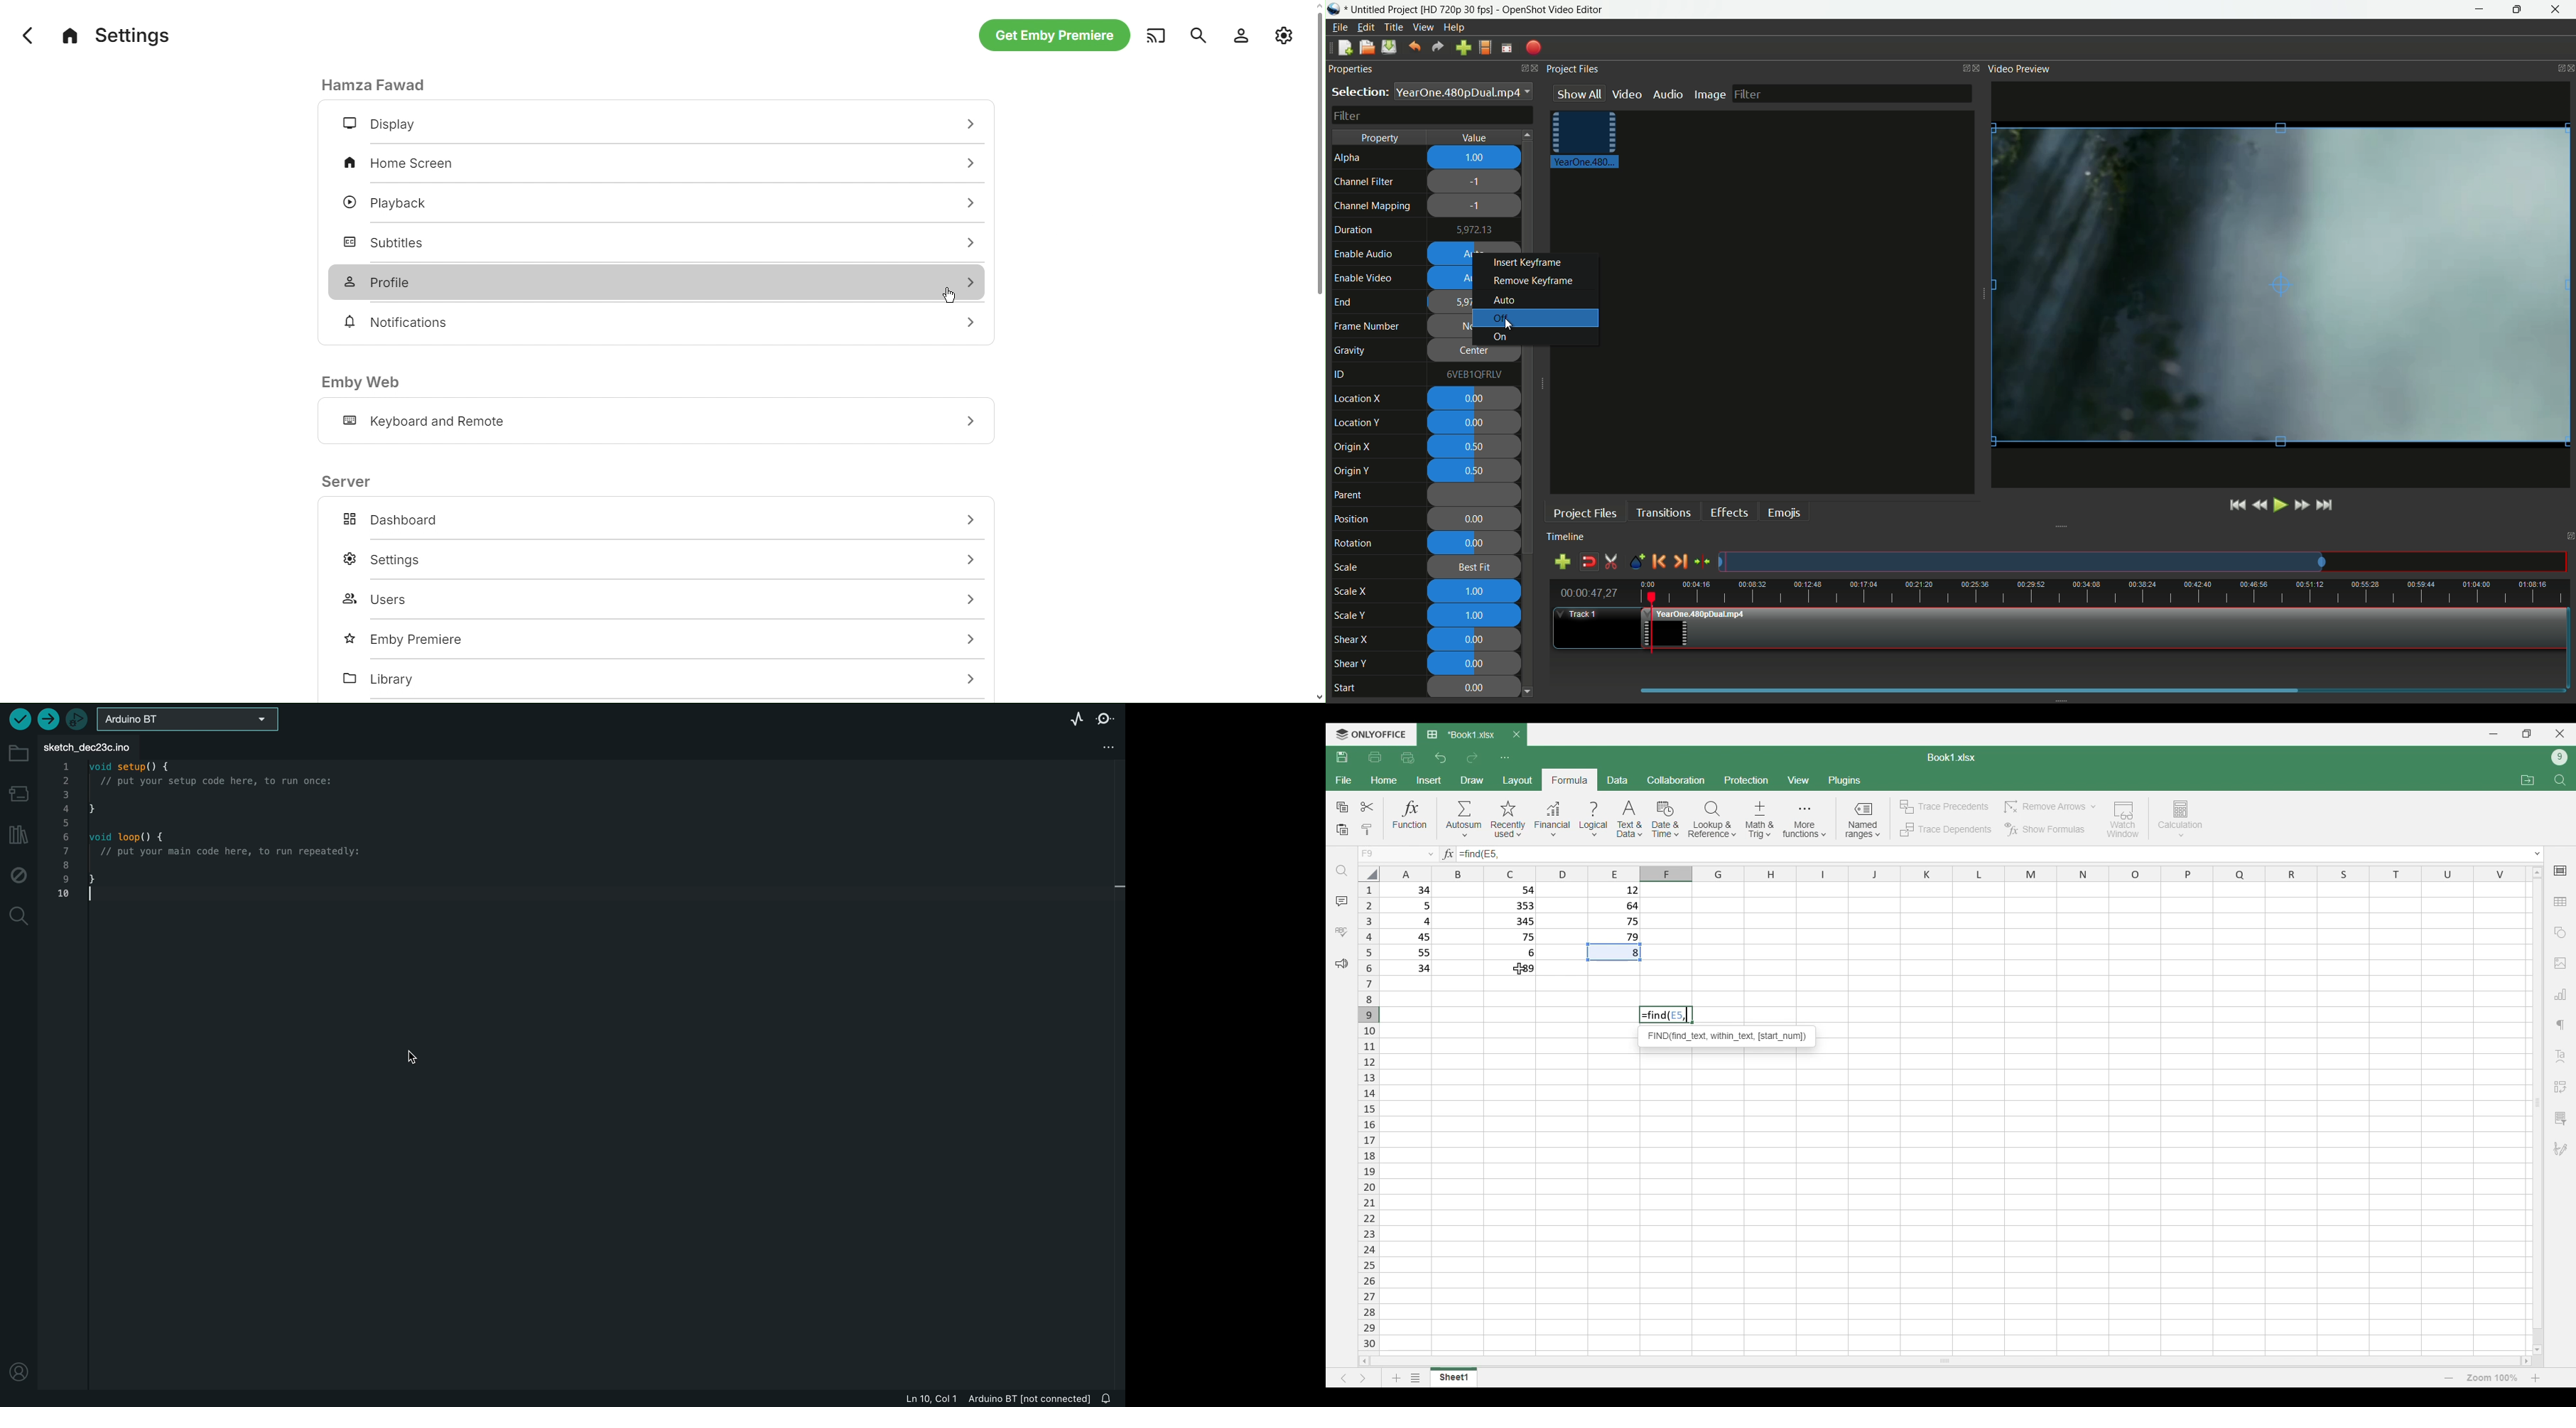  I want to click on enable audio, so click(1365, 254).